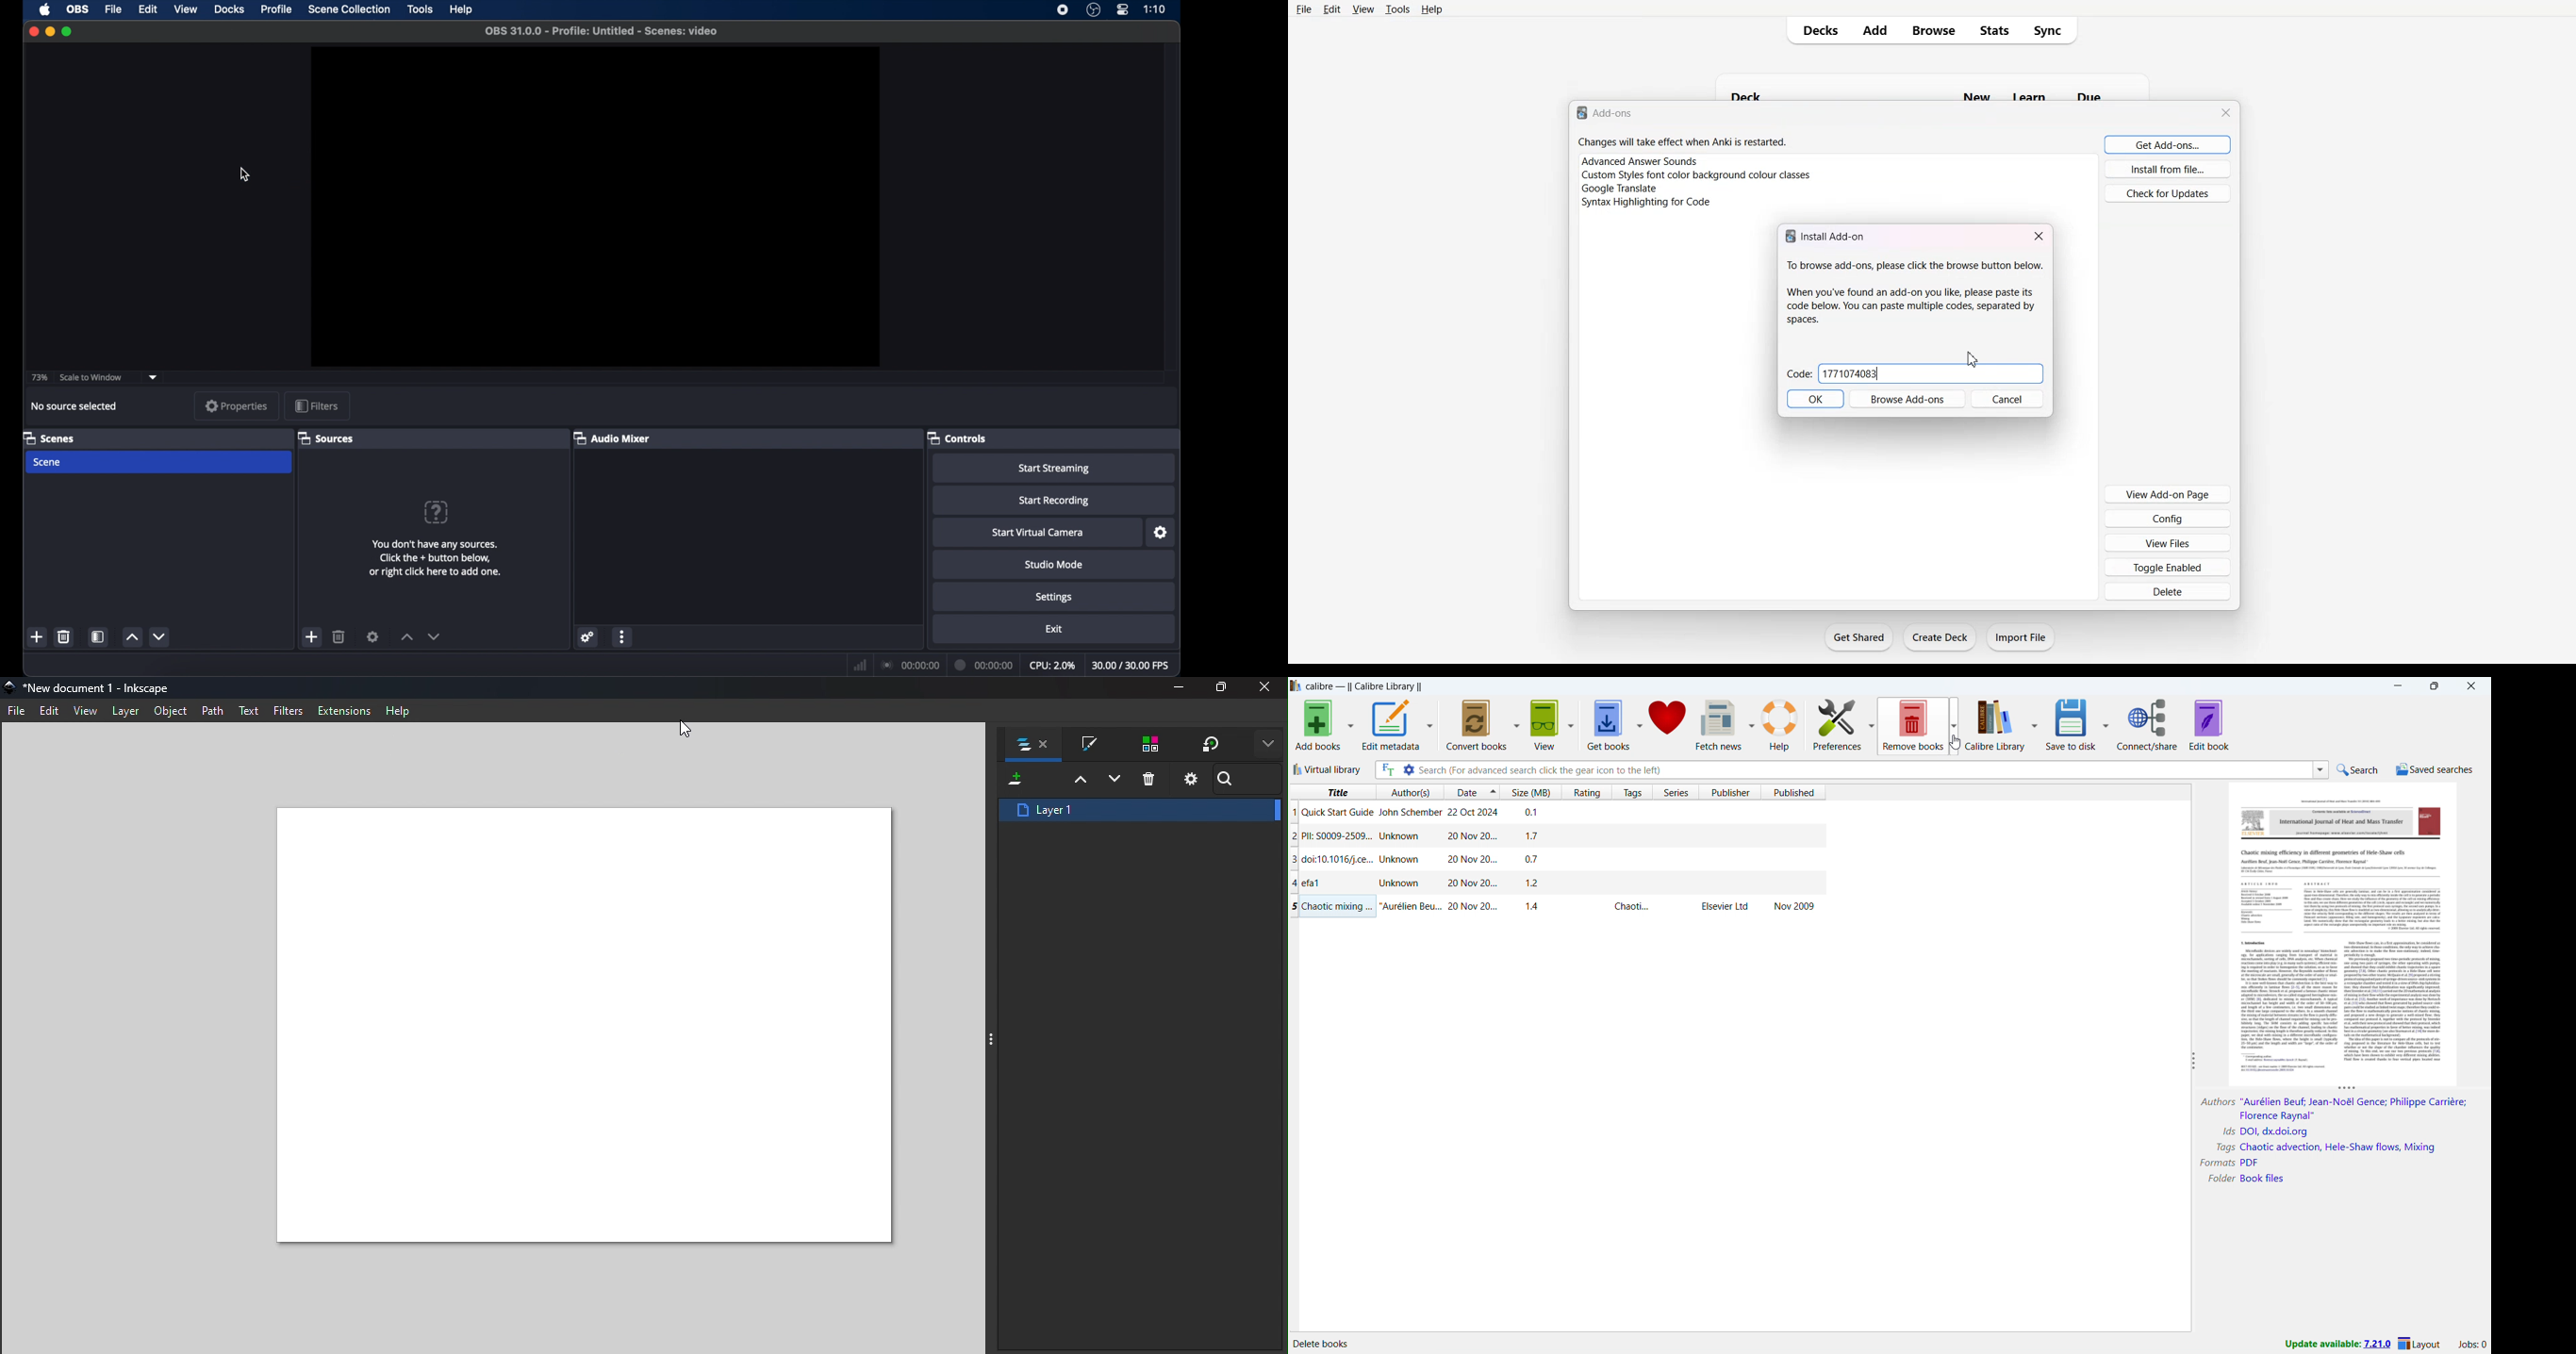 Image resolution: width=2576 pixels, height=1372 pixels. What do you see at coordinates (2168, 144) in the screenshot?
I see `Get Add-ons` at bounding box center [2168, 144].